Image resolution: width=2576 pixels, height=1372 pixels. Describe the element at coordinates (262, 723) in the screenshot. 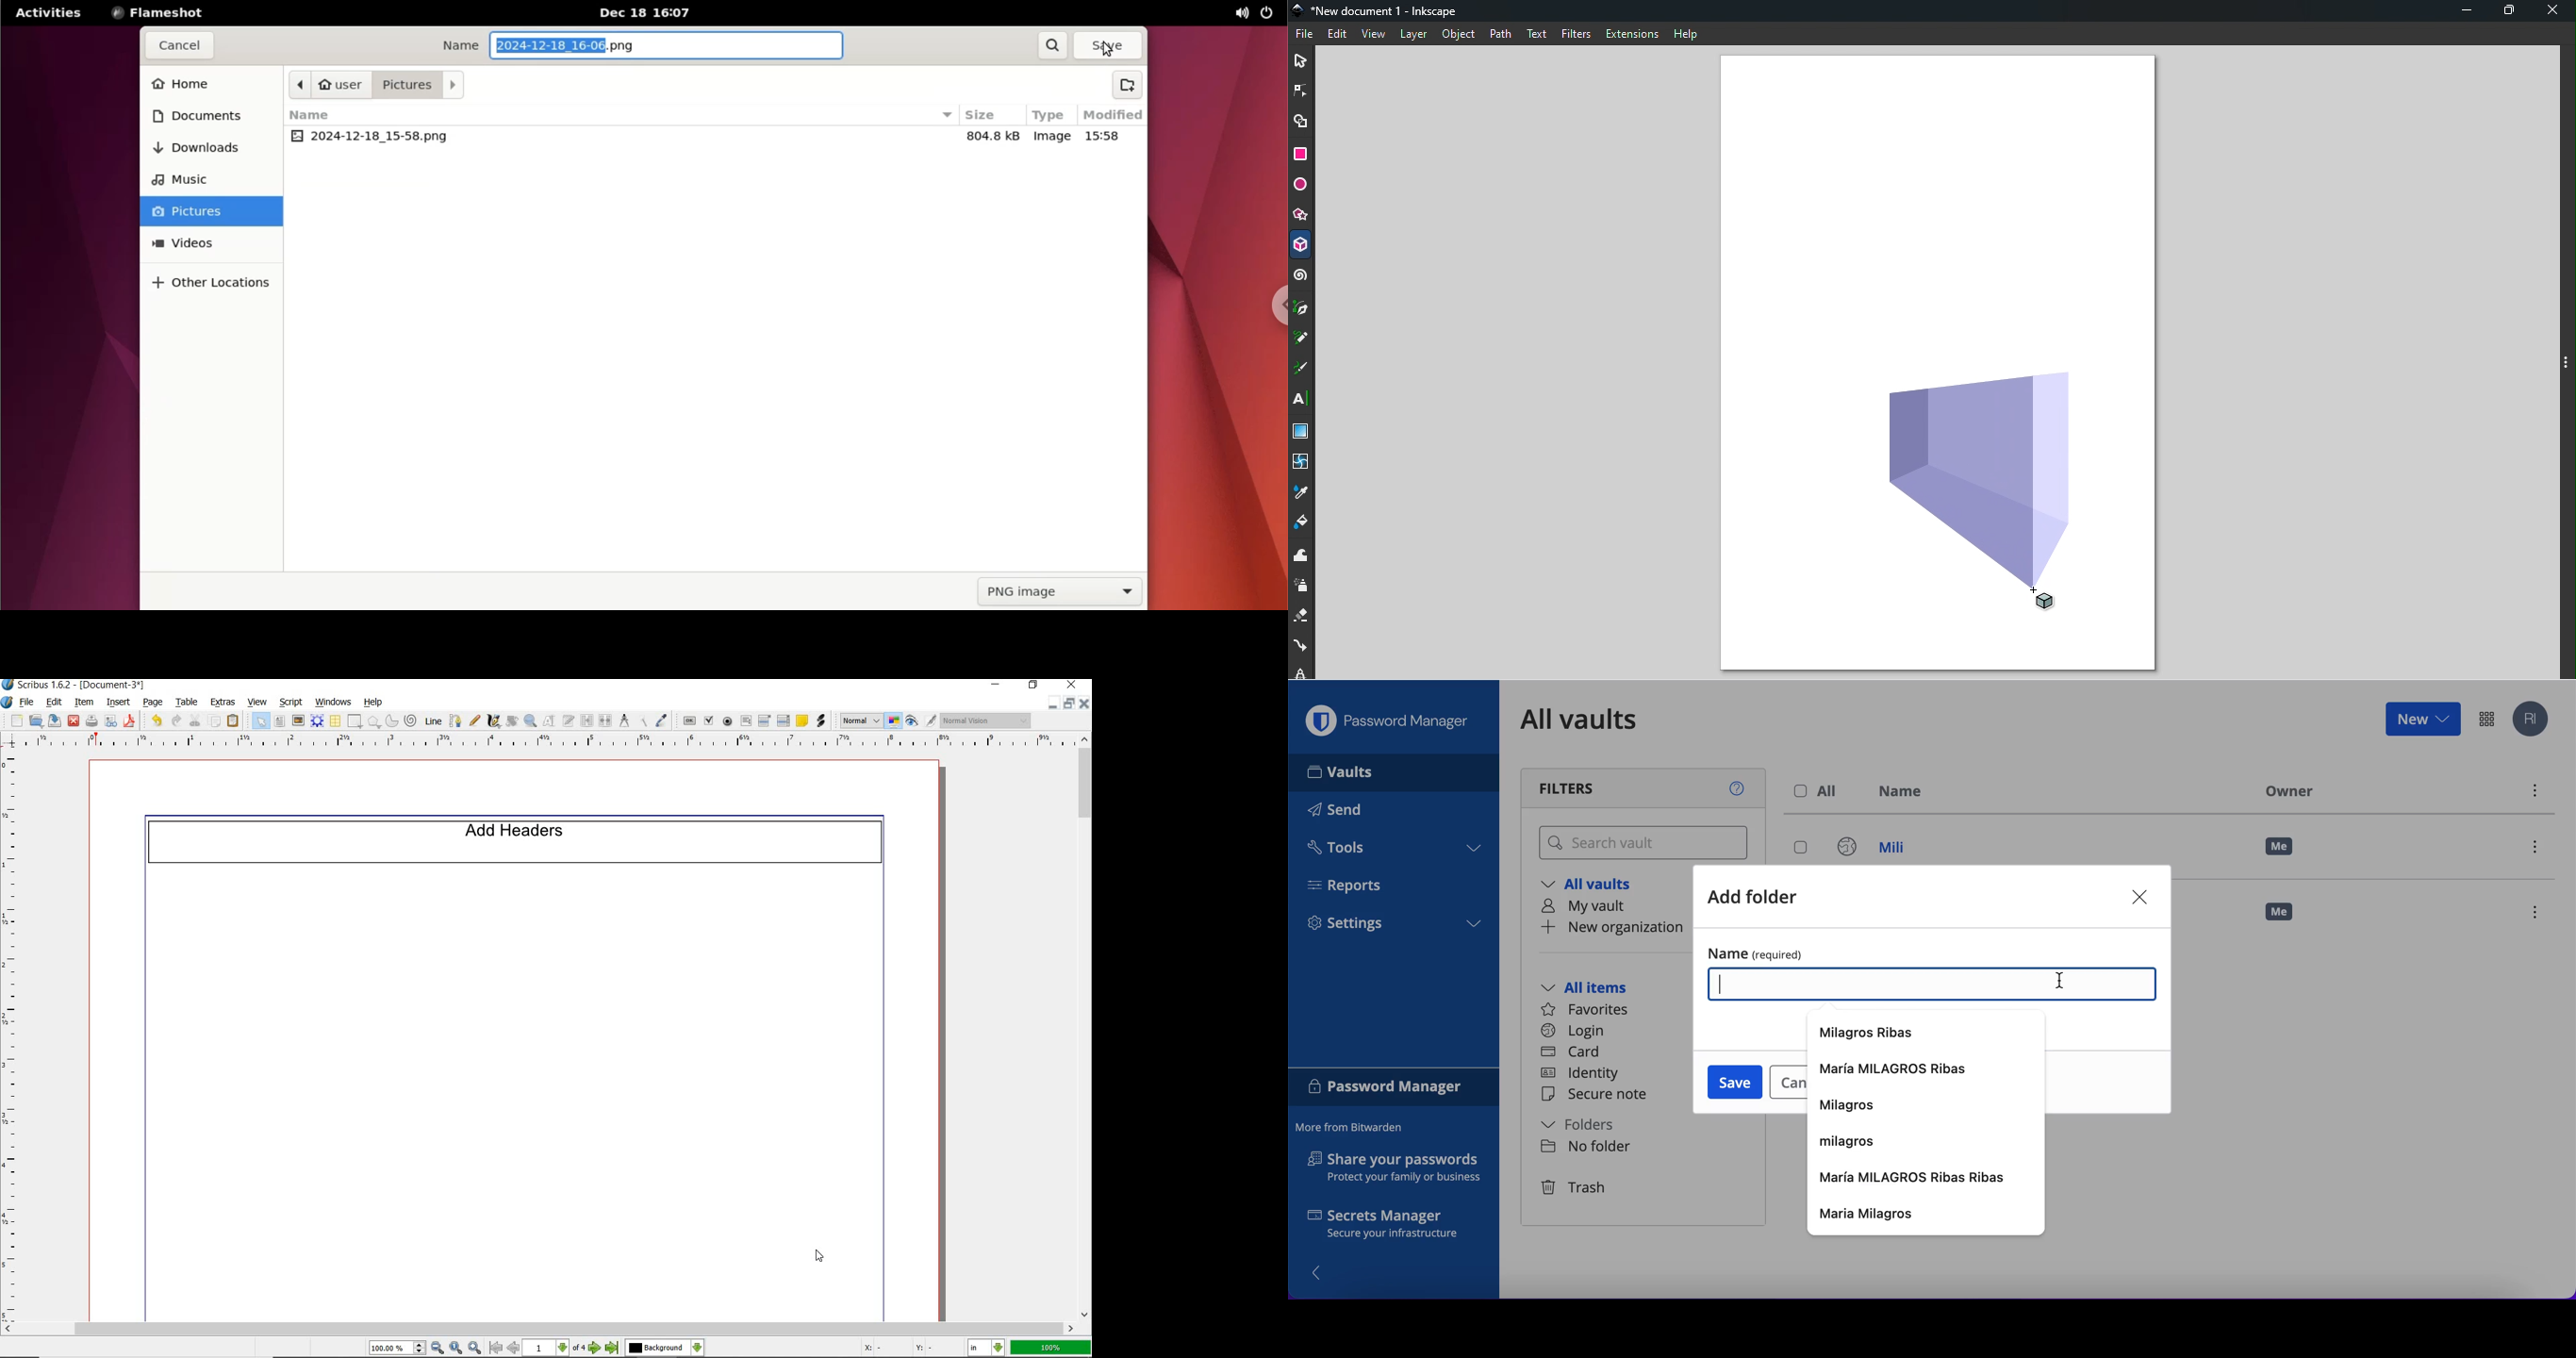

I see `select` at that location.